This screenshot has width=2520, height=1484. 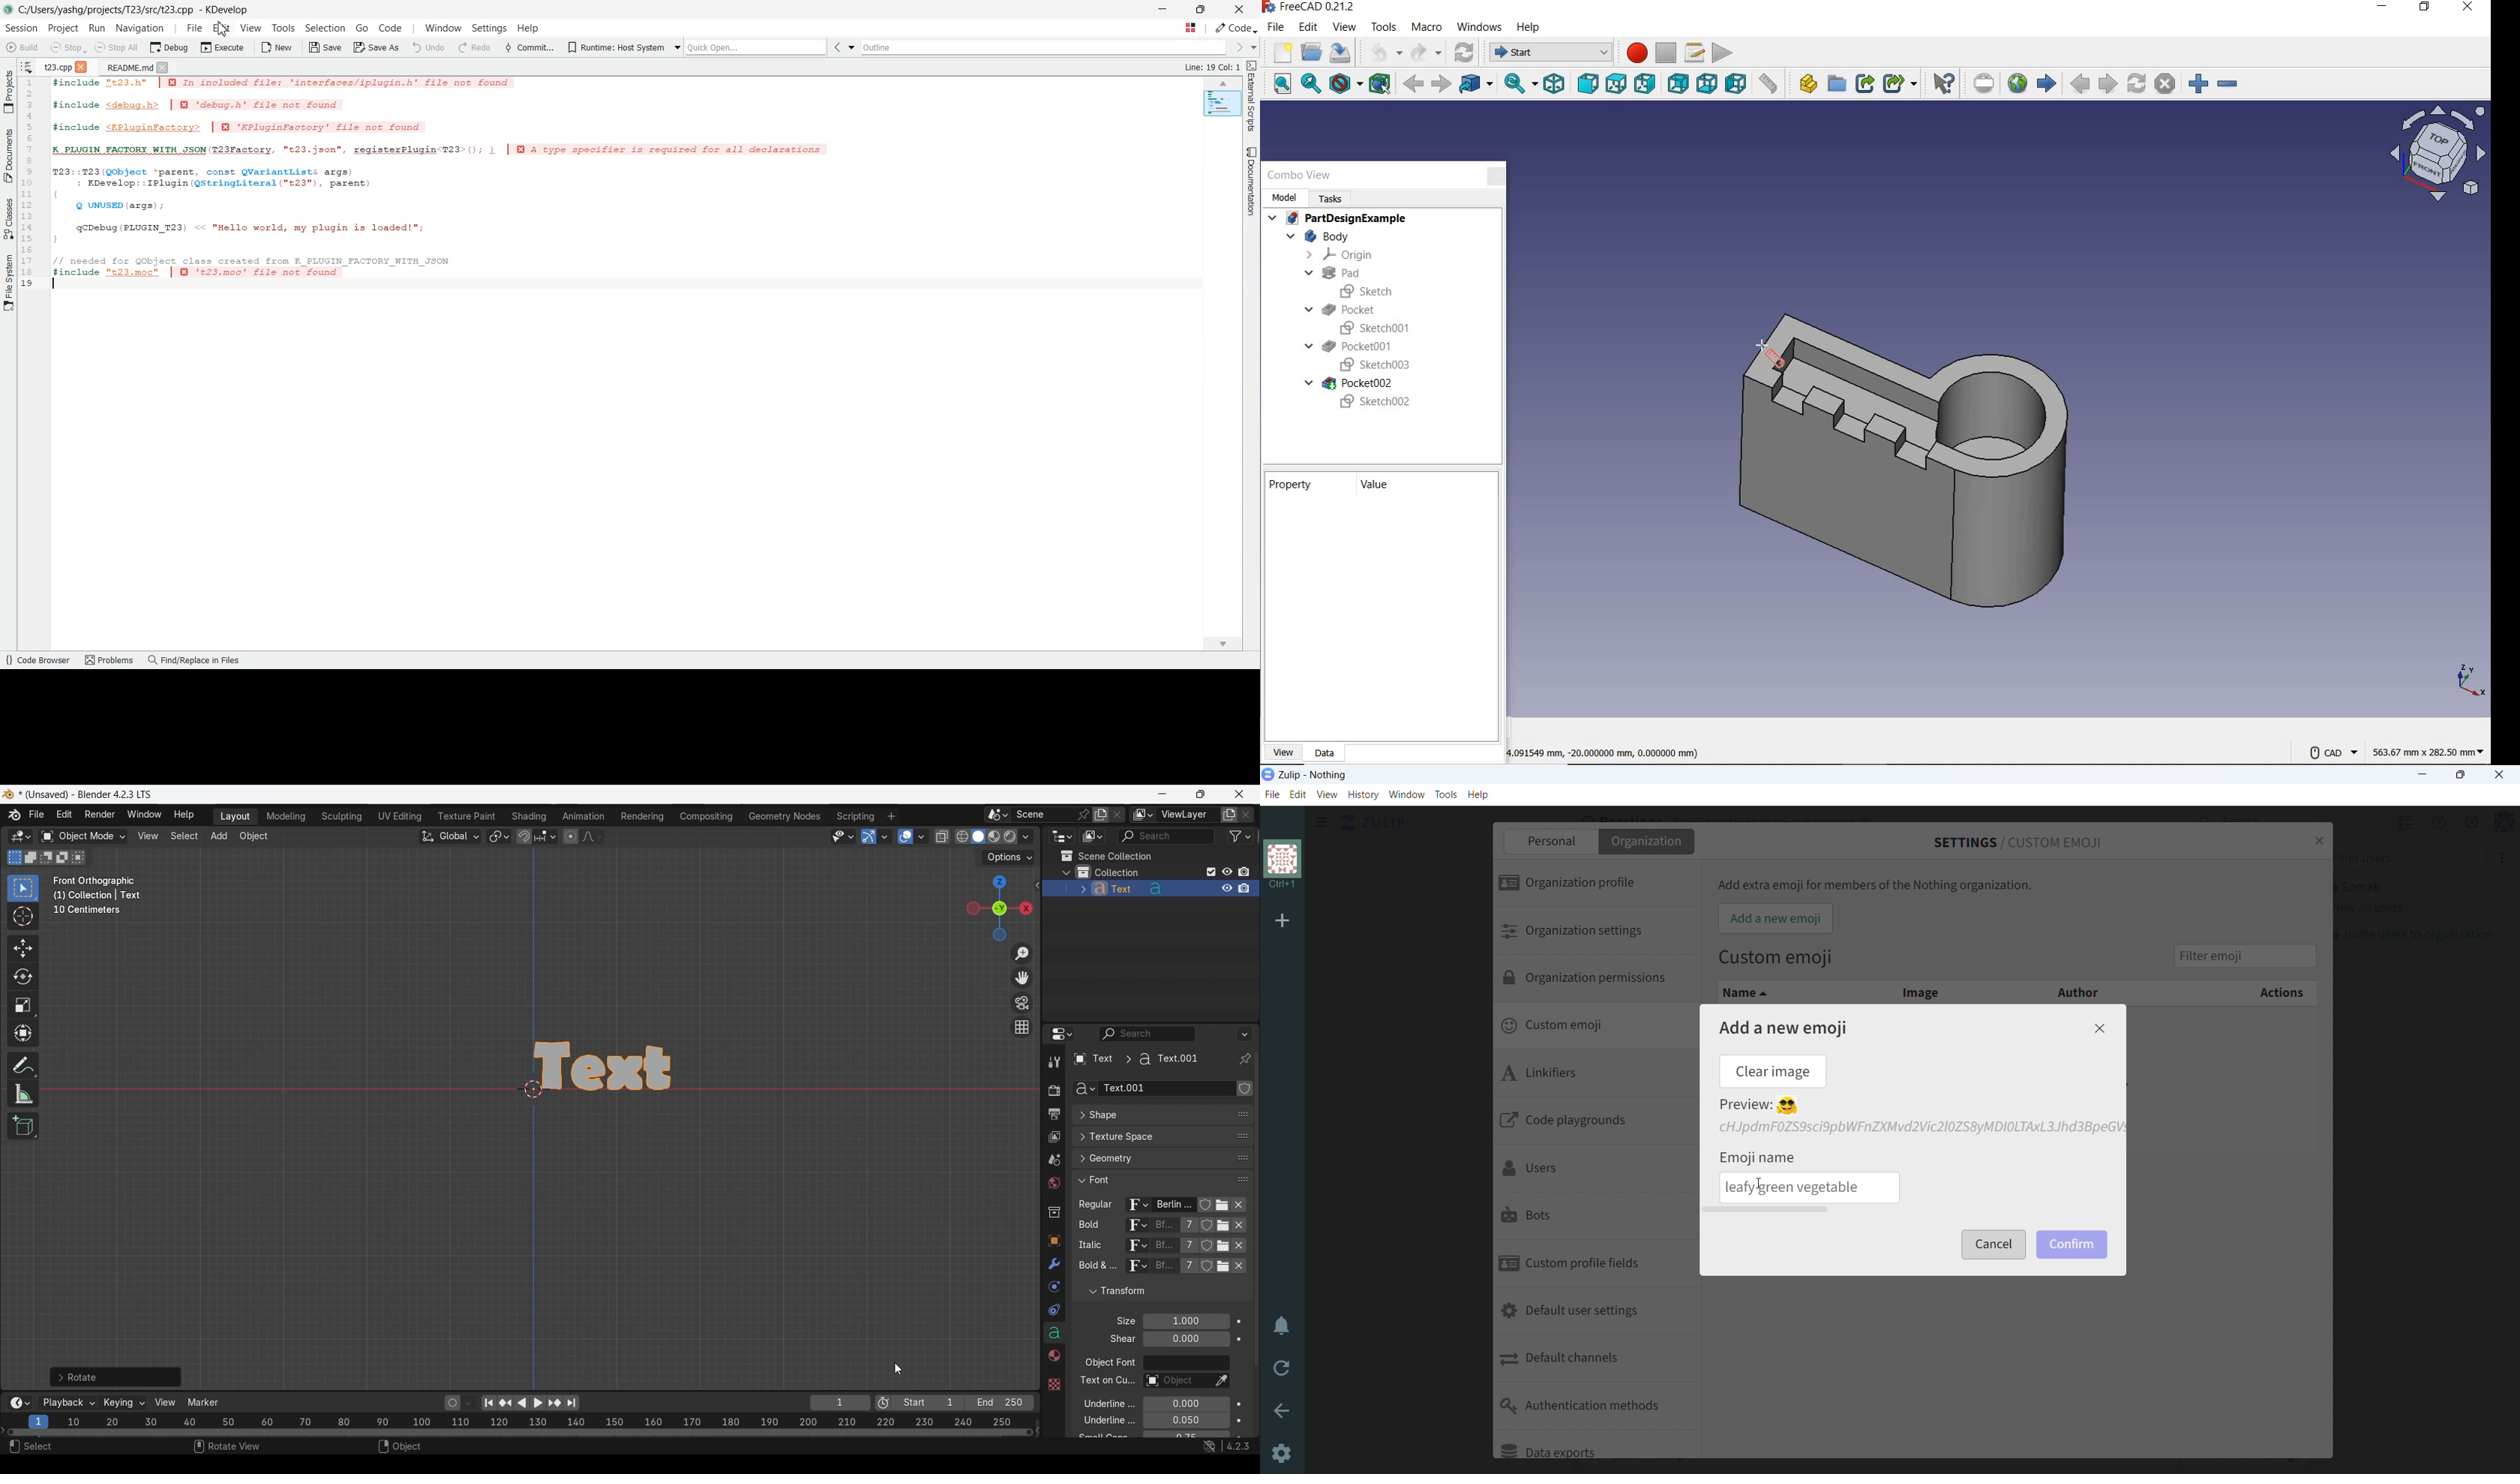 What do you see at coordinates (1311, 53) in the screenshot?
I see `open` at bounding box center [1311, 53].